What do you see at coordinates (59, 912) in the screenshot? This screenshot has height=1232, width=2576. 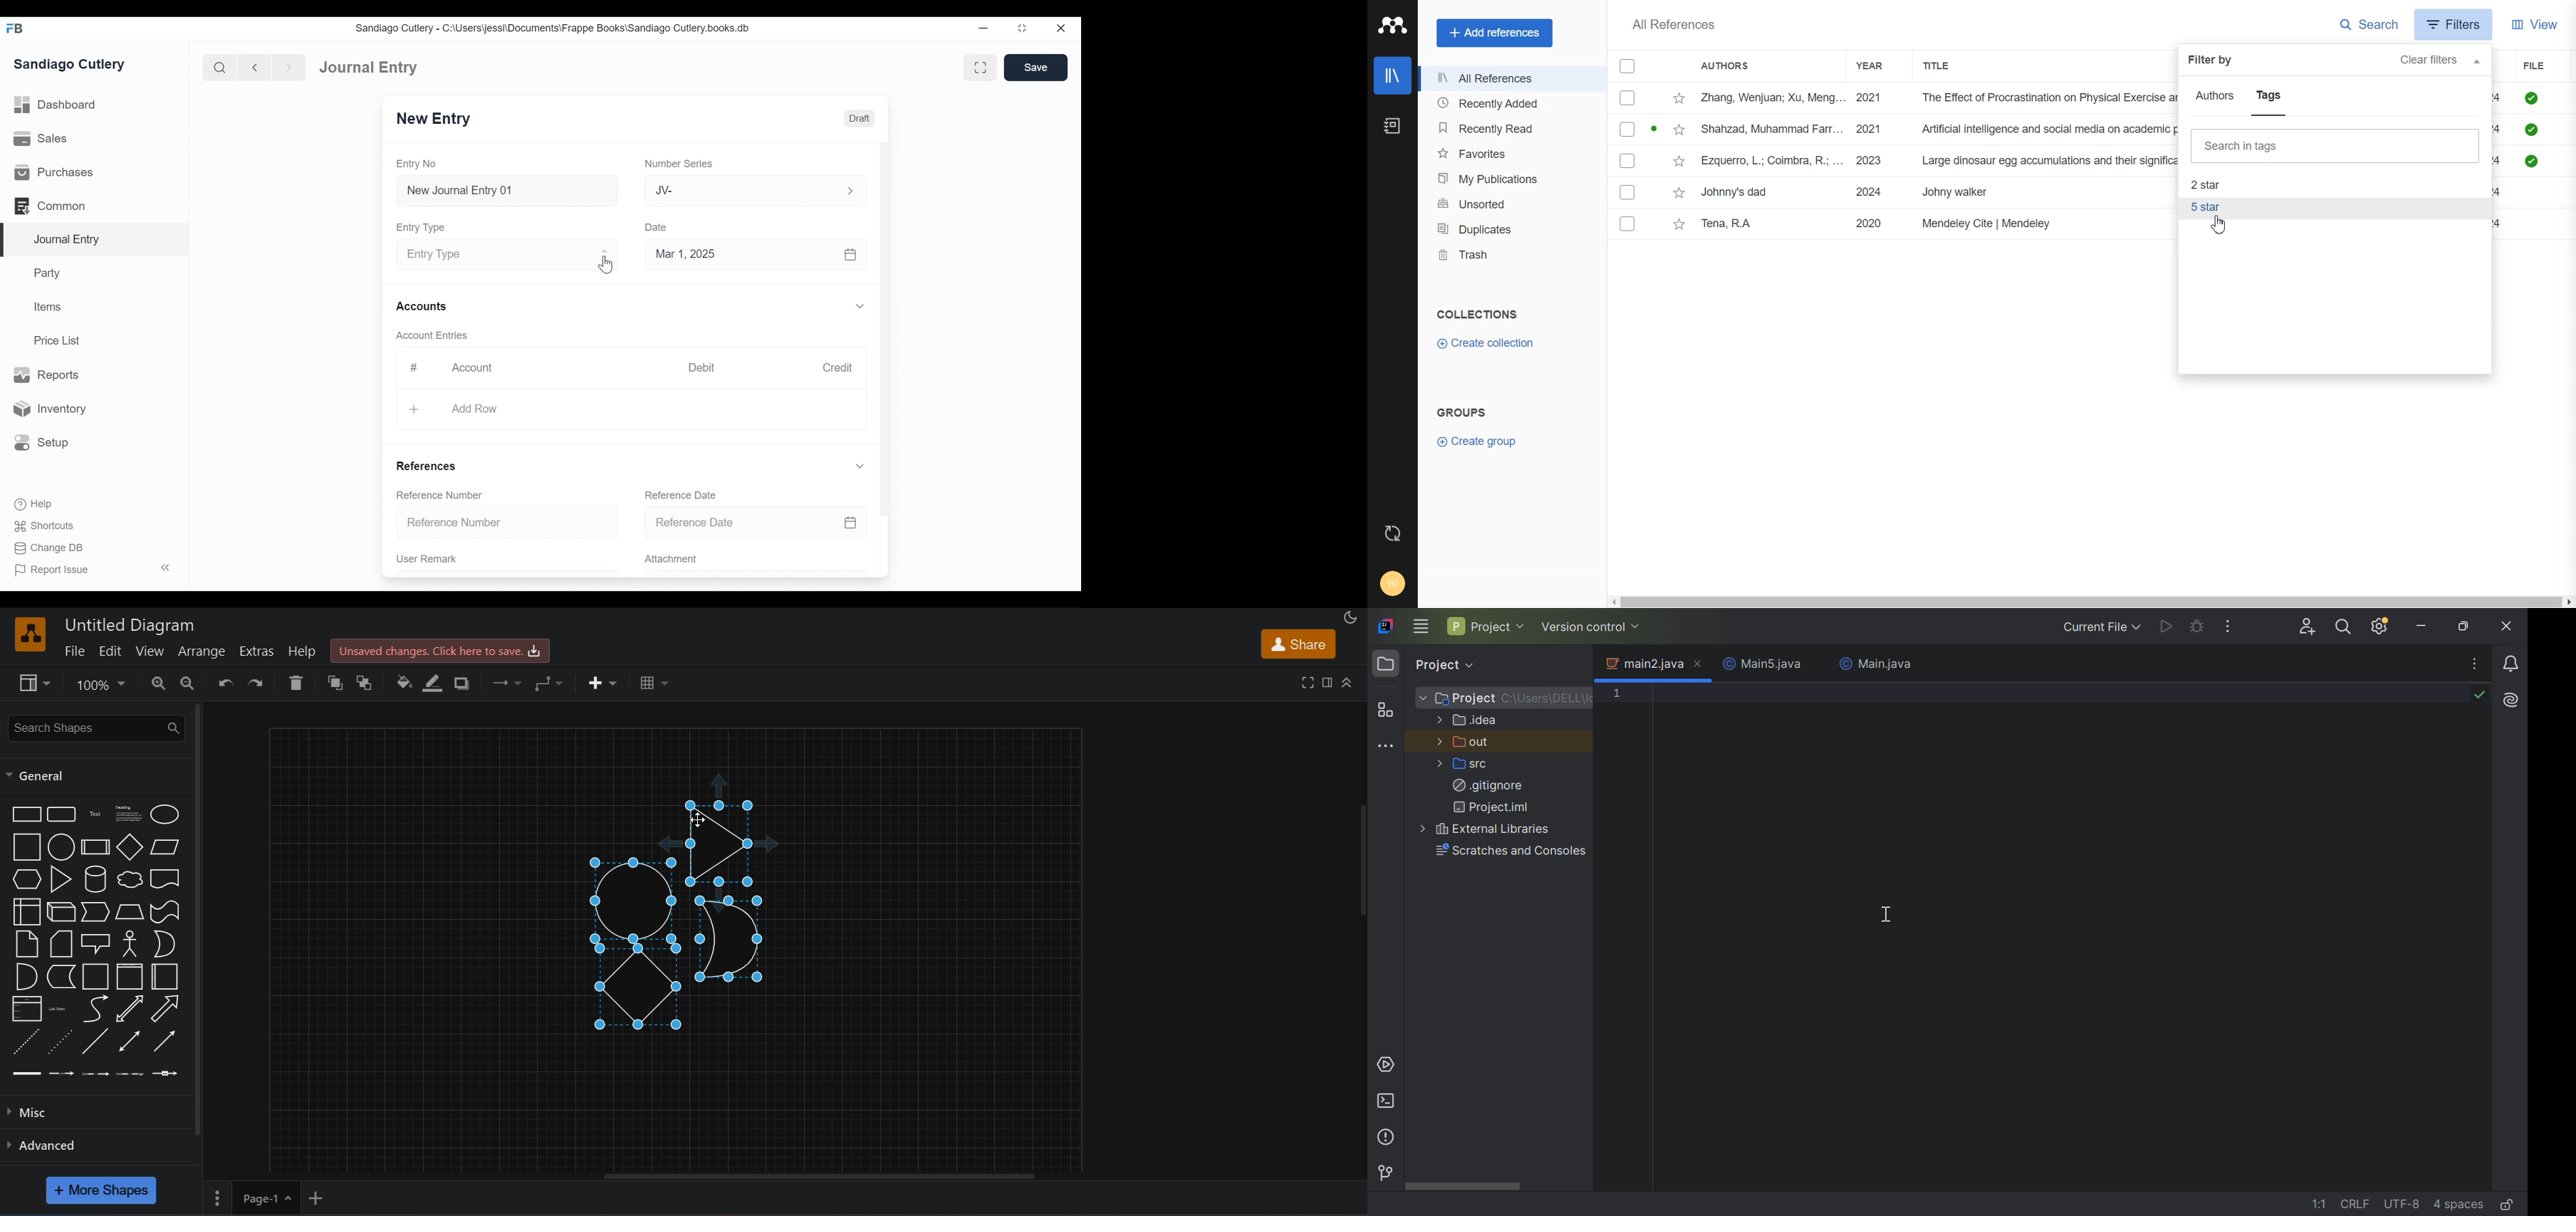 I see `cube` at bounding box center [59, 912].